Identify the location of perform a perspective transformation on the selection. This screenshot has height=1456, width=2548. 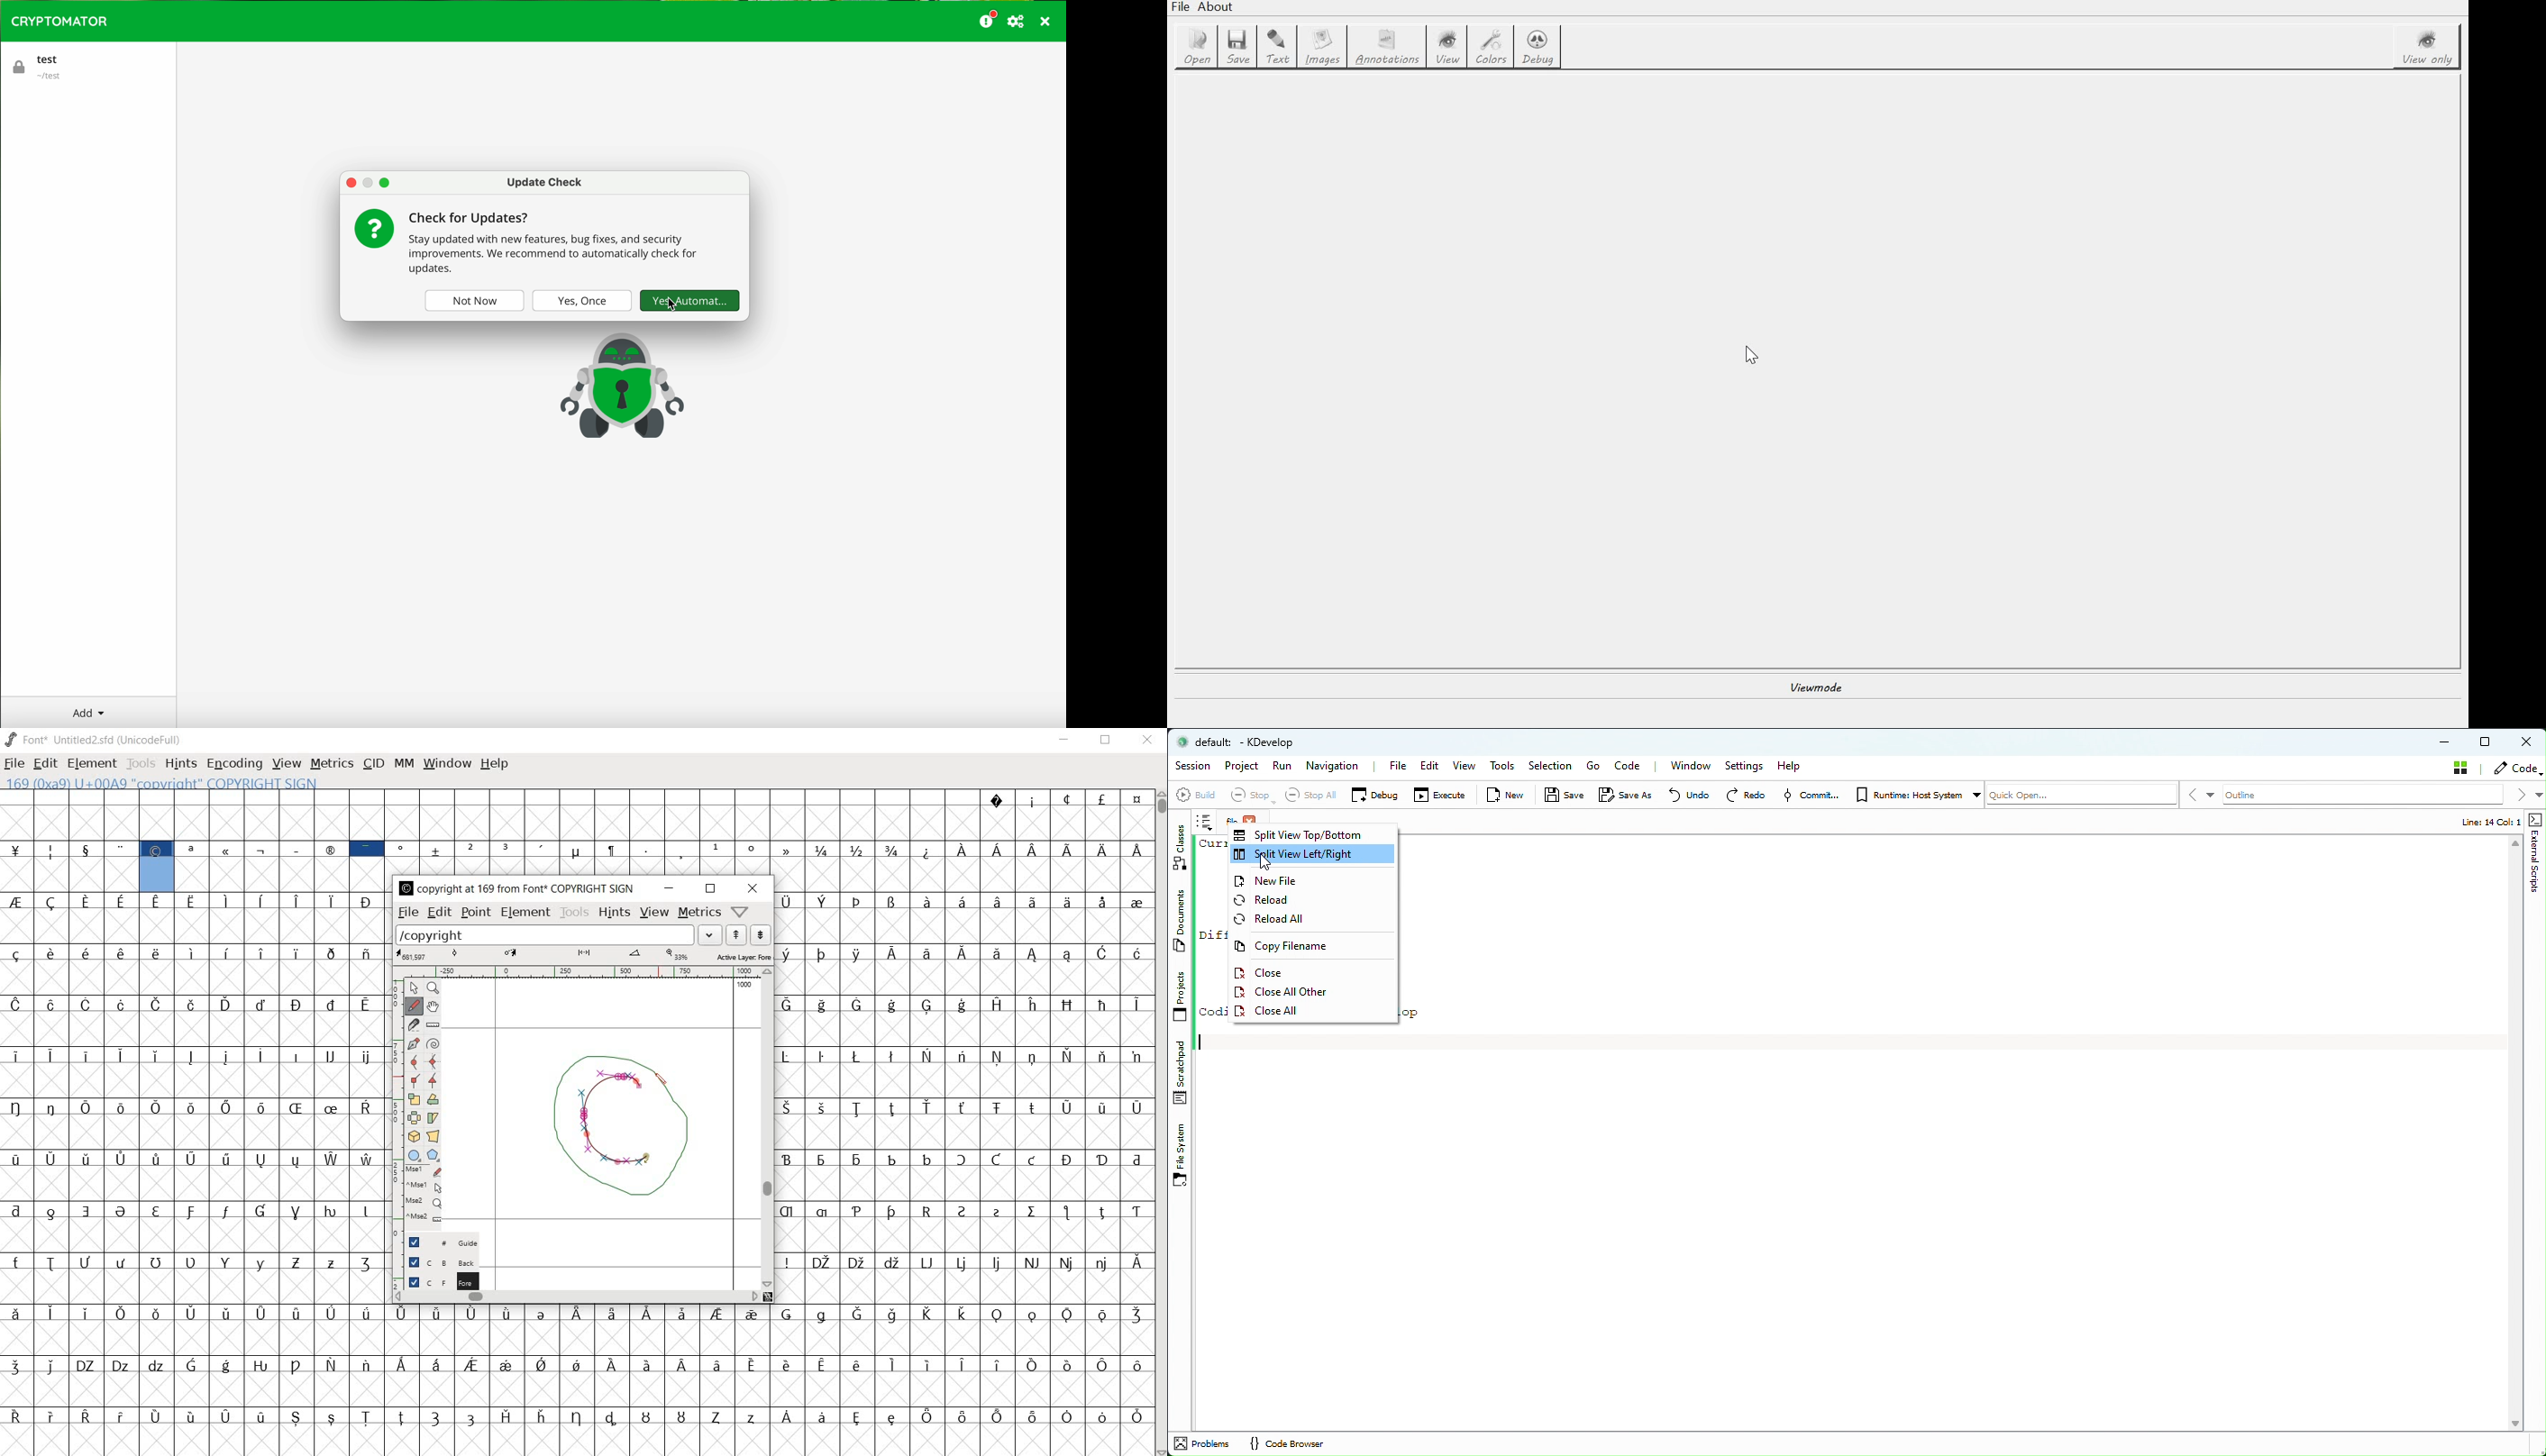
(433, 1137).